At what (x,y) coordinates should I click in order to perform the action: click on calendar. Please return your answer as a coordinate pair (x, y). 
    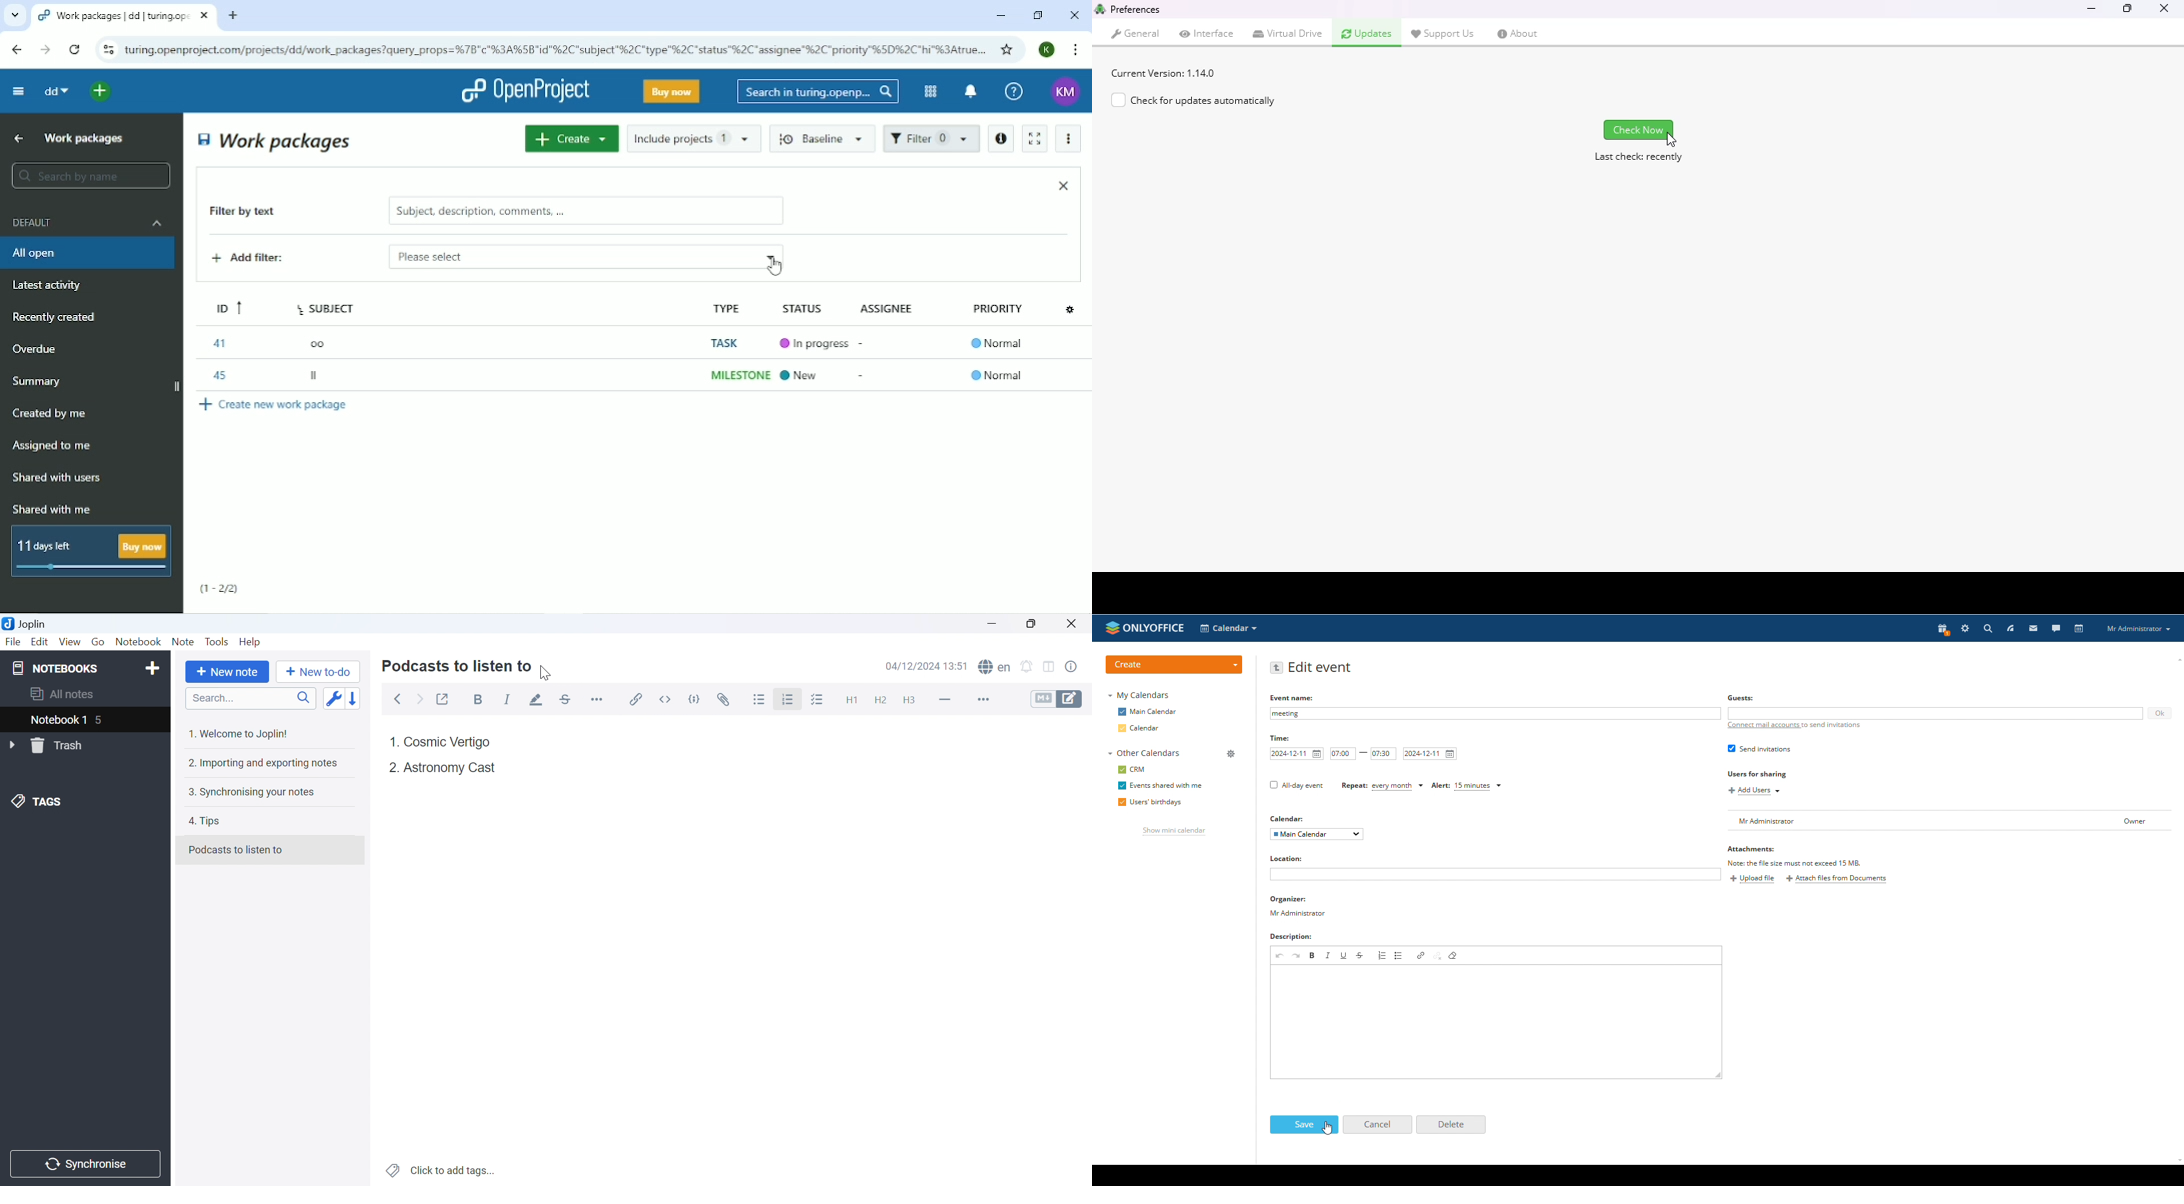
    Looking at the image, I should click on (2080, 628).